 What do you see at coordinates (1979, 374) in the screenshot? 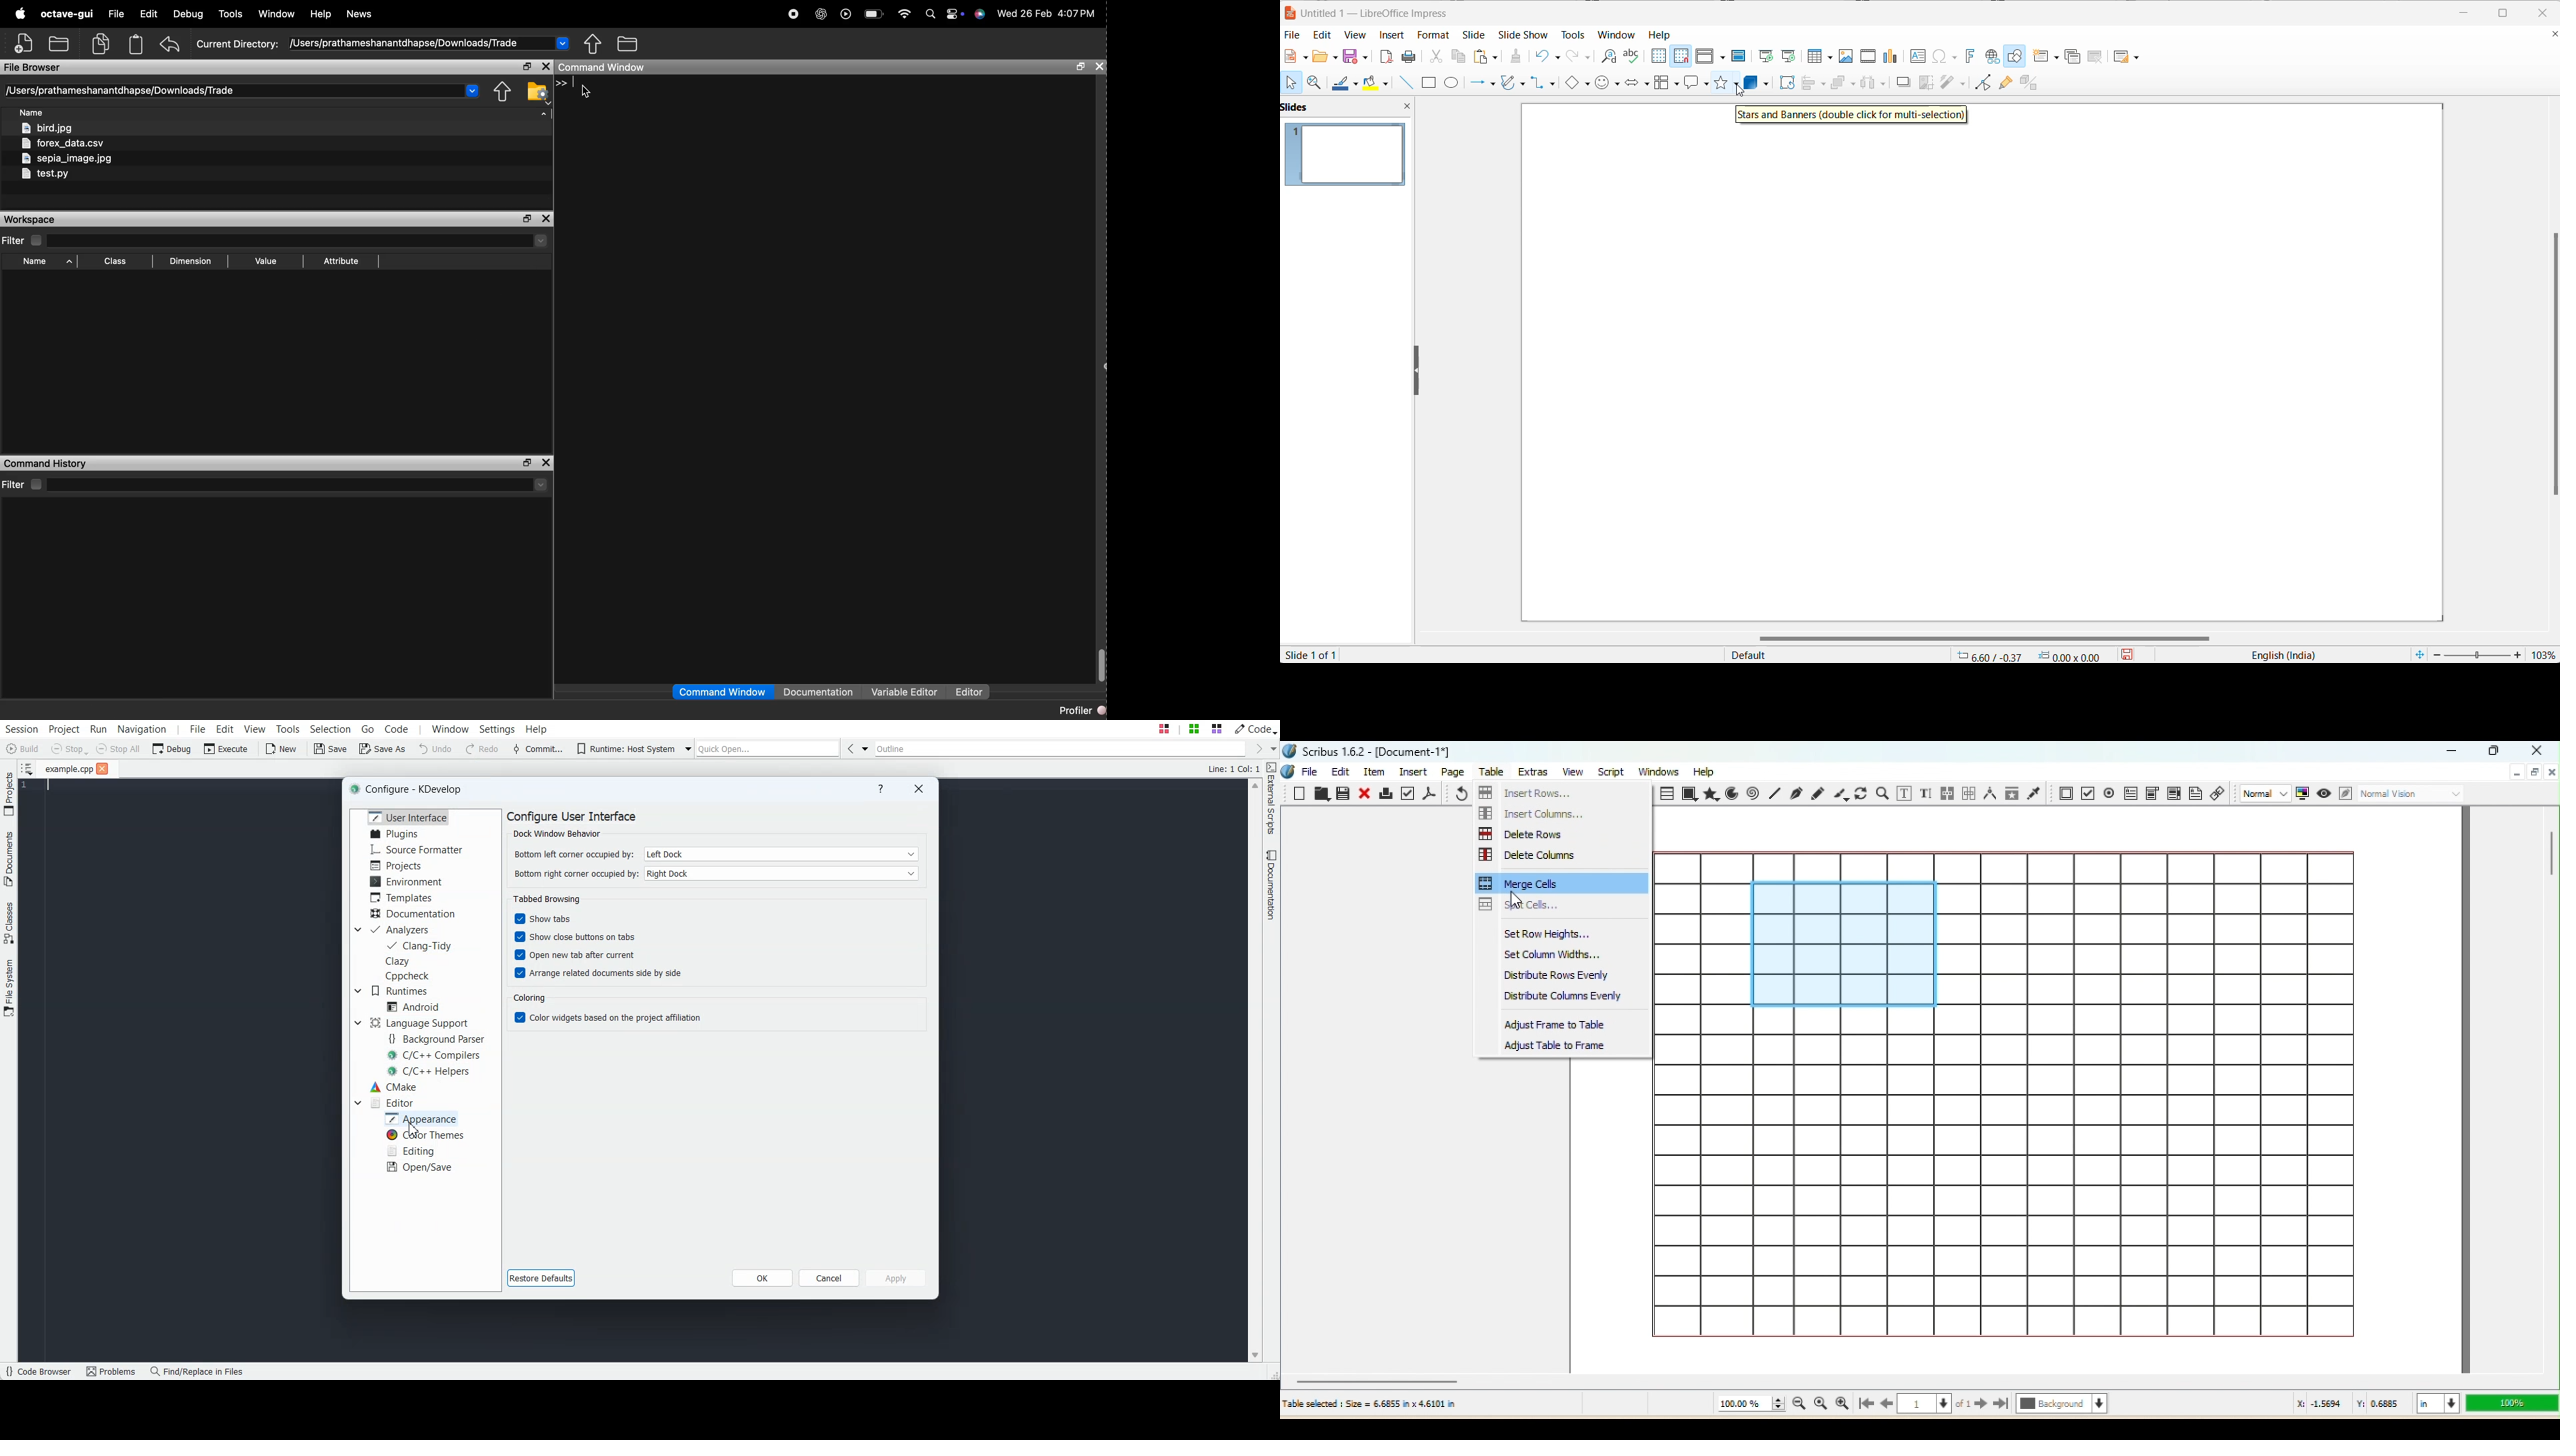
I see `page` at bounding box center [1979, 374].